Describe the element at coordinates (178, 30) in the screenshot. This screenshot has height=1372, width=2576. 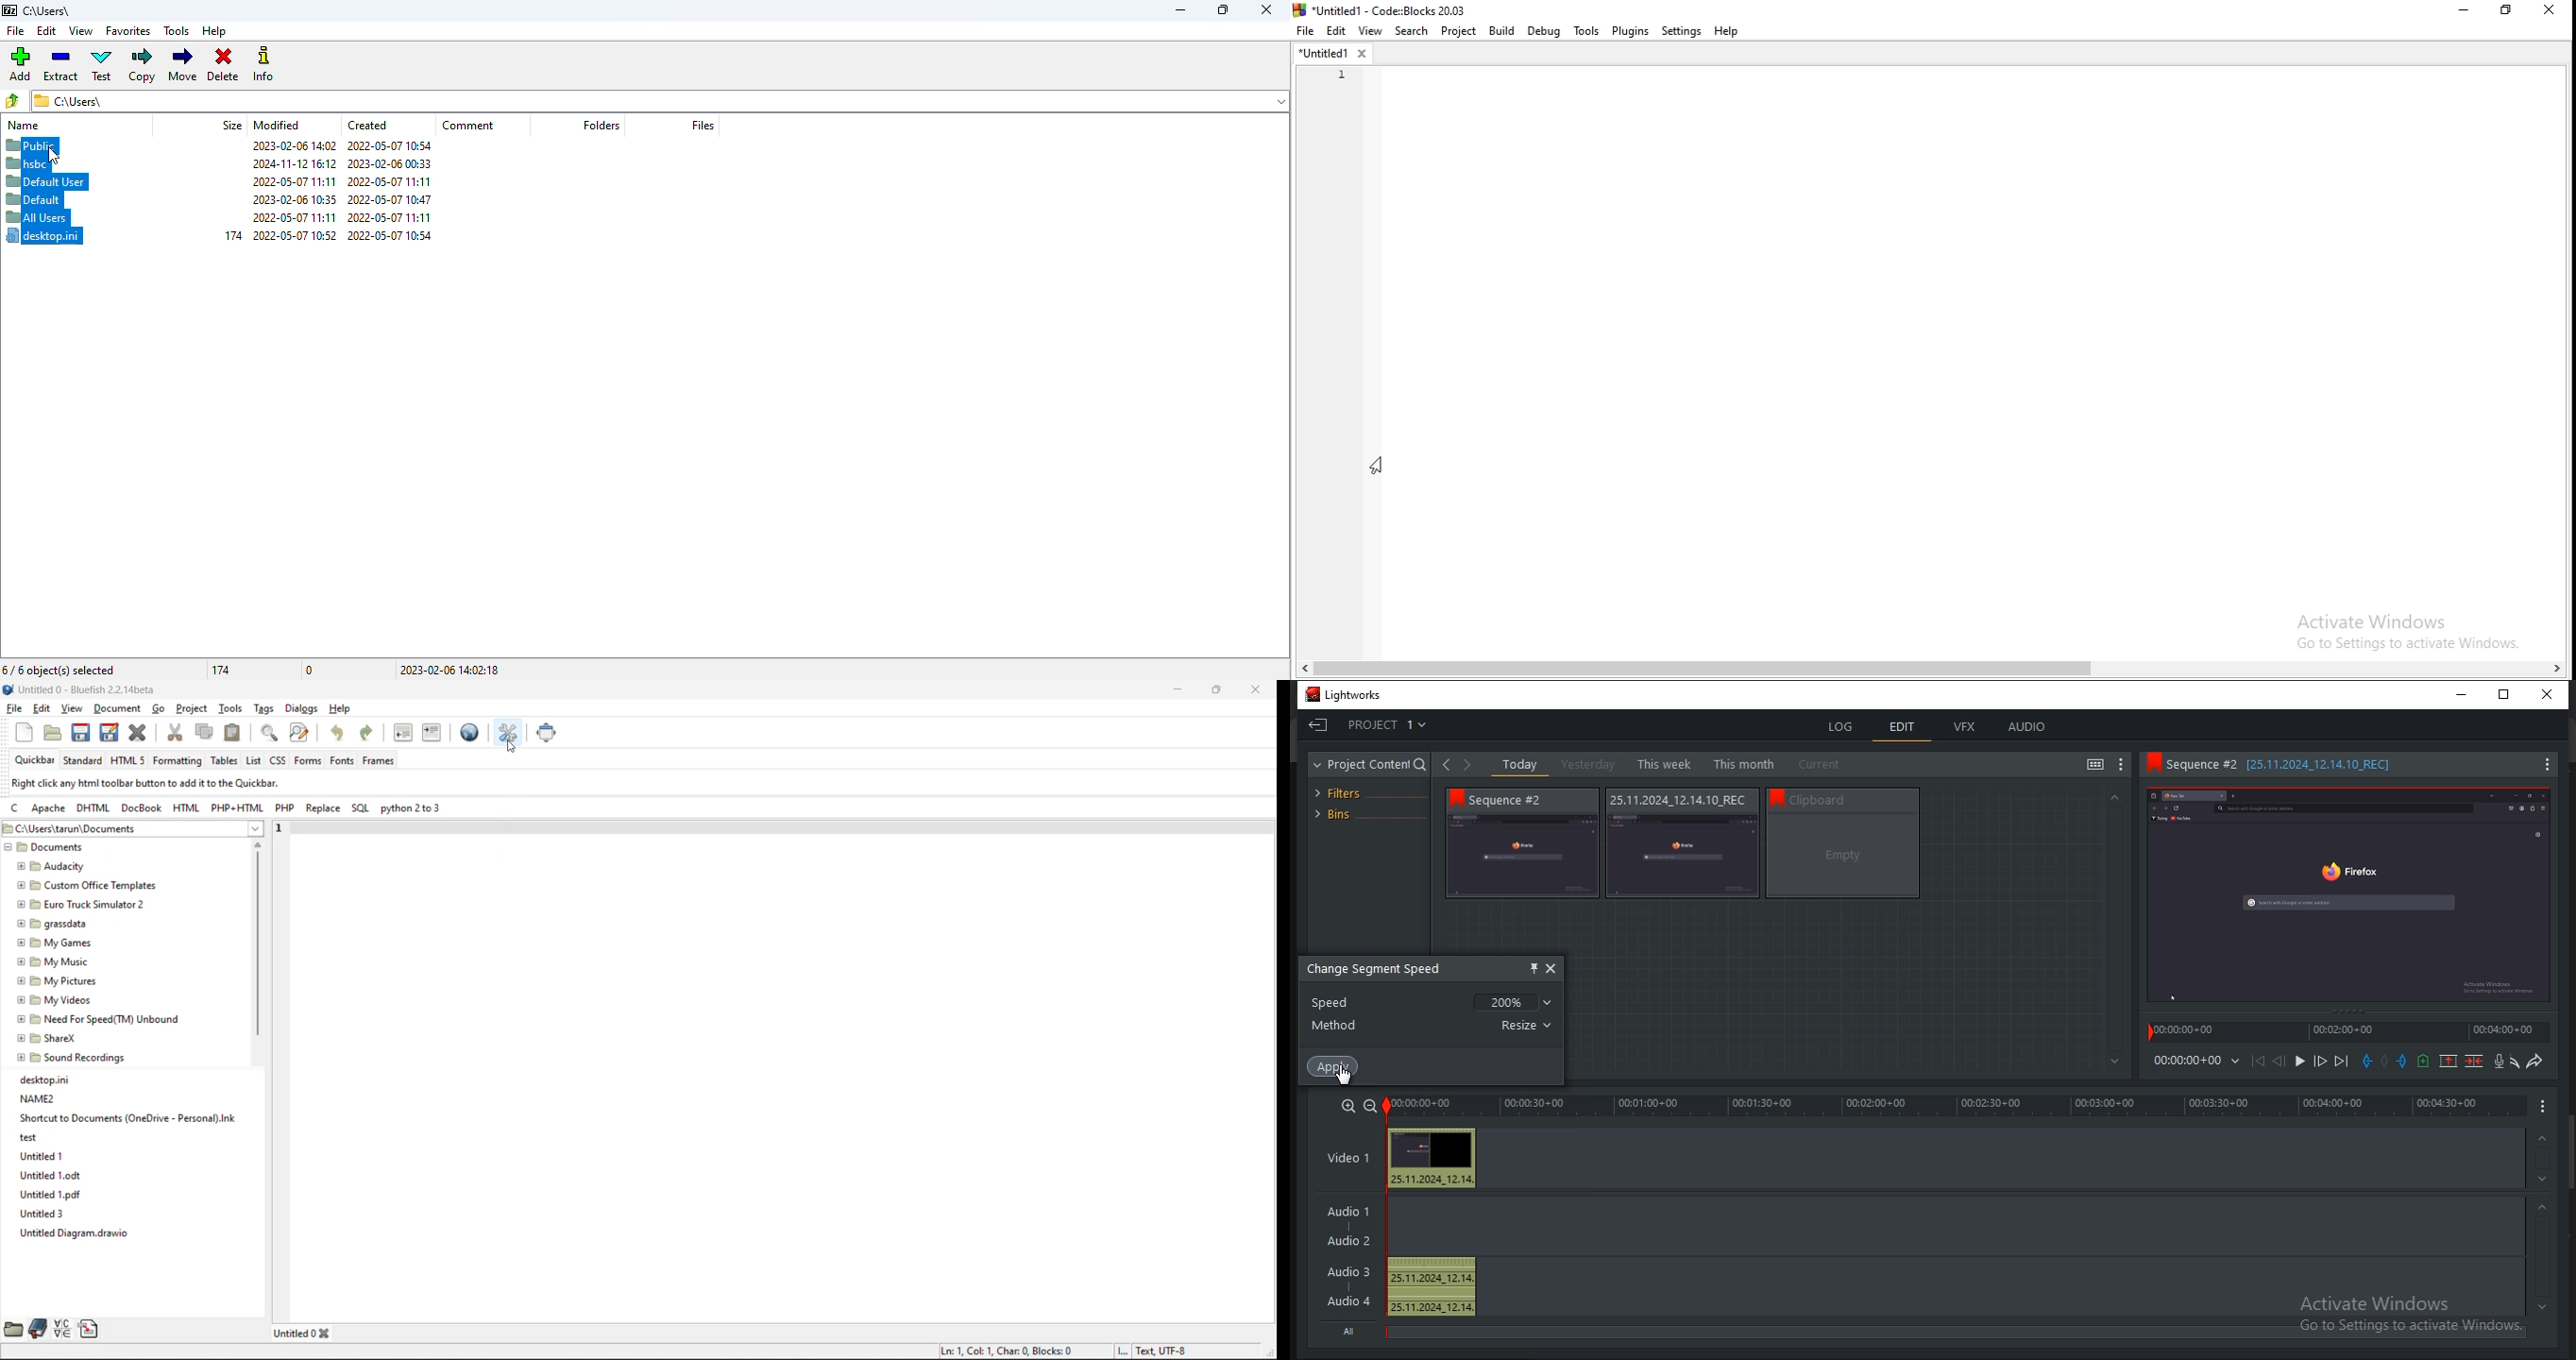
I see `tools` at that location.